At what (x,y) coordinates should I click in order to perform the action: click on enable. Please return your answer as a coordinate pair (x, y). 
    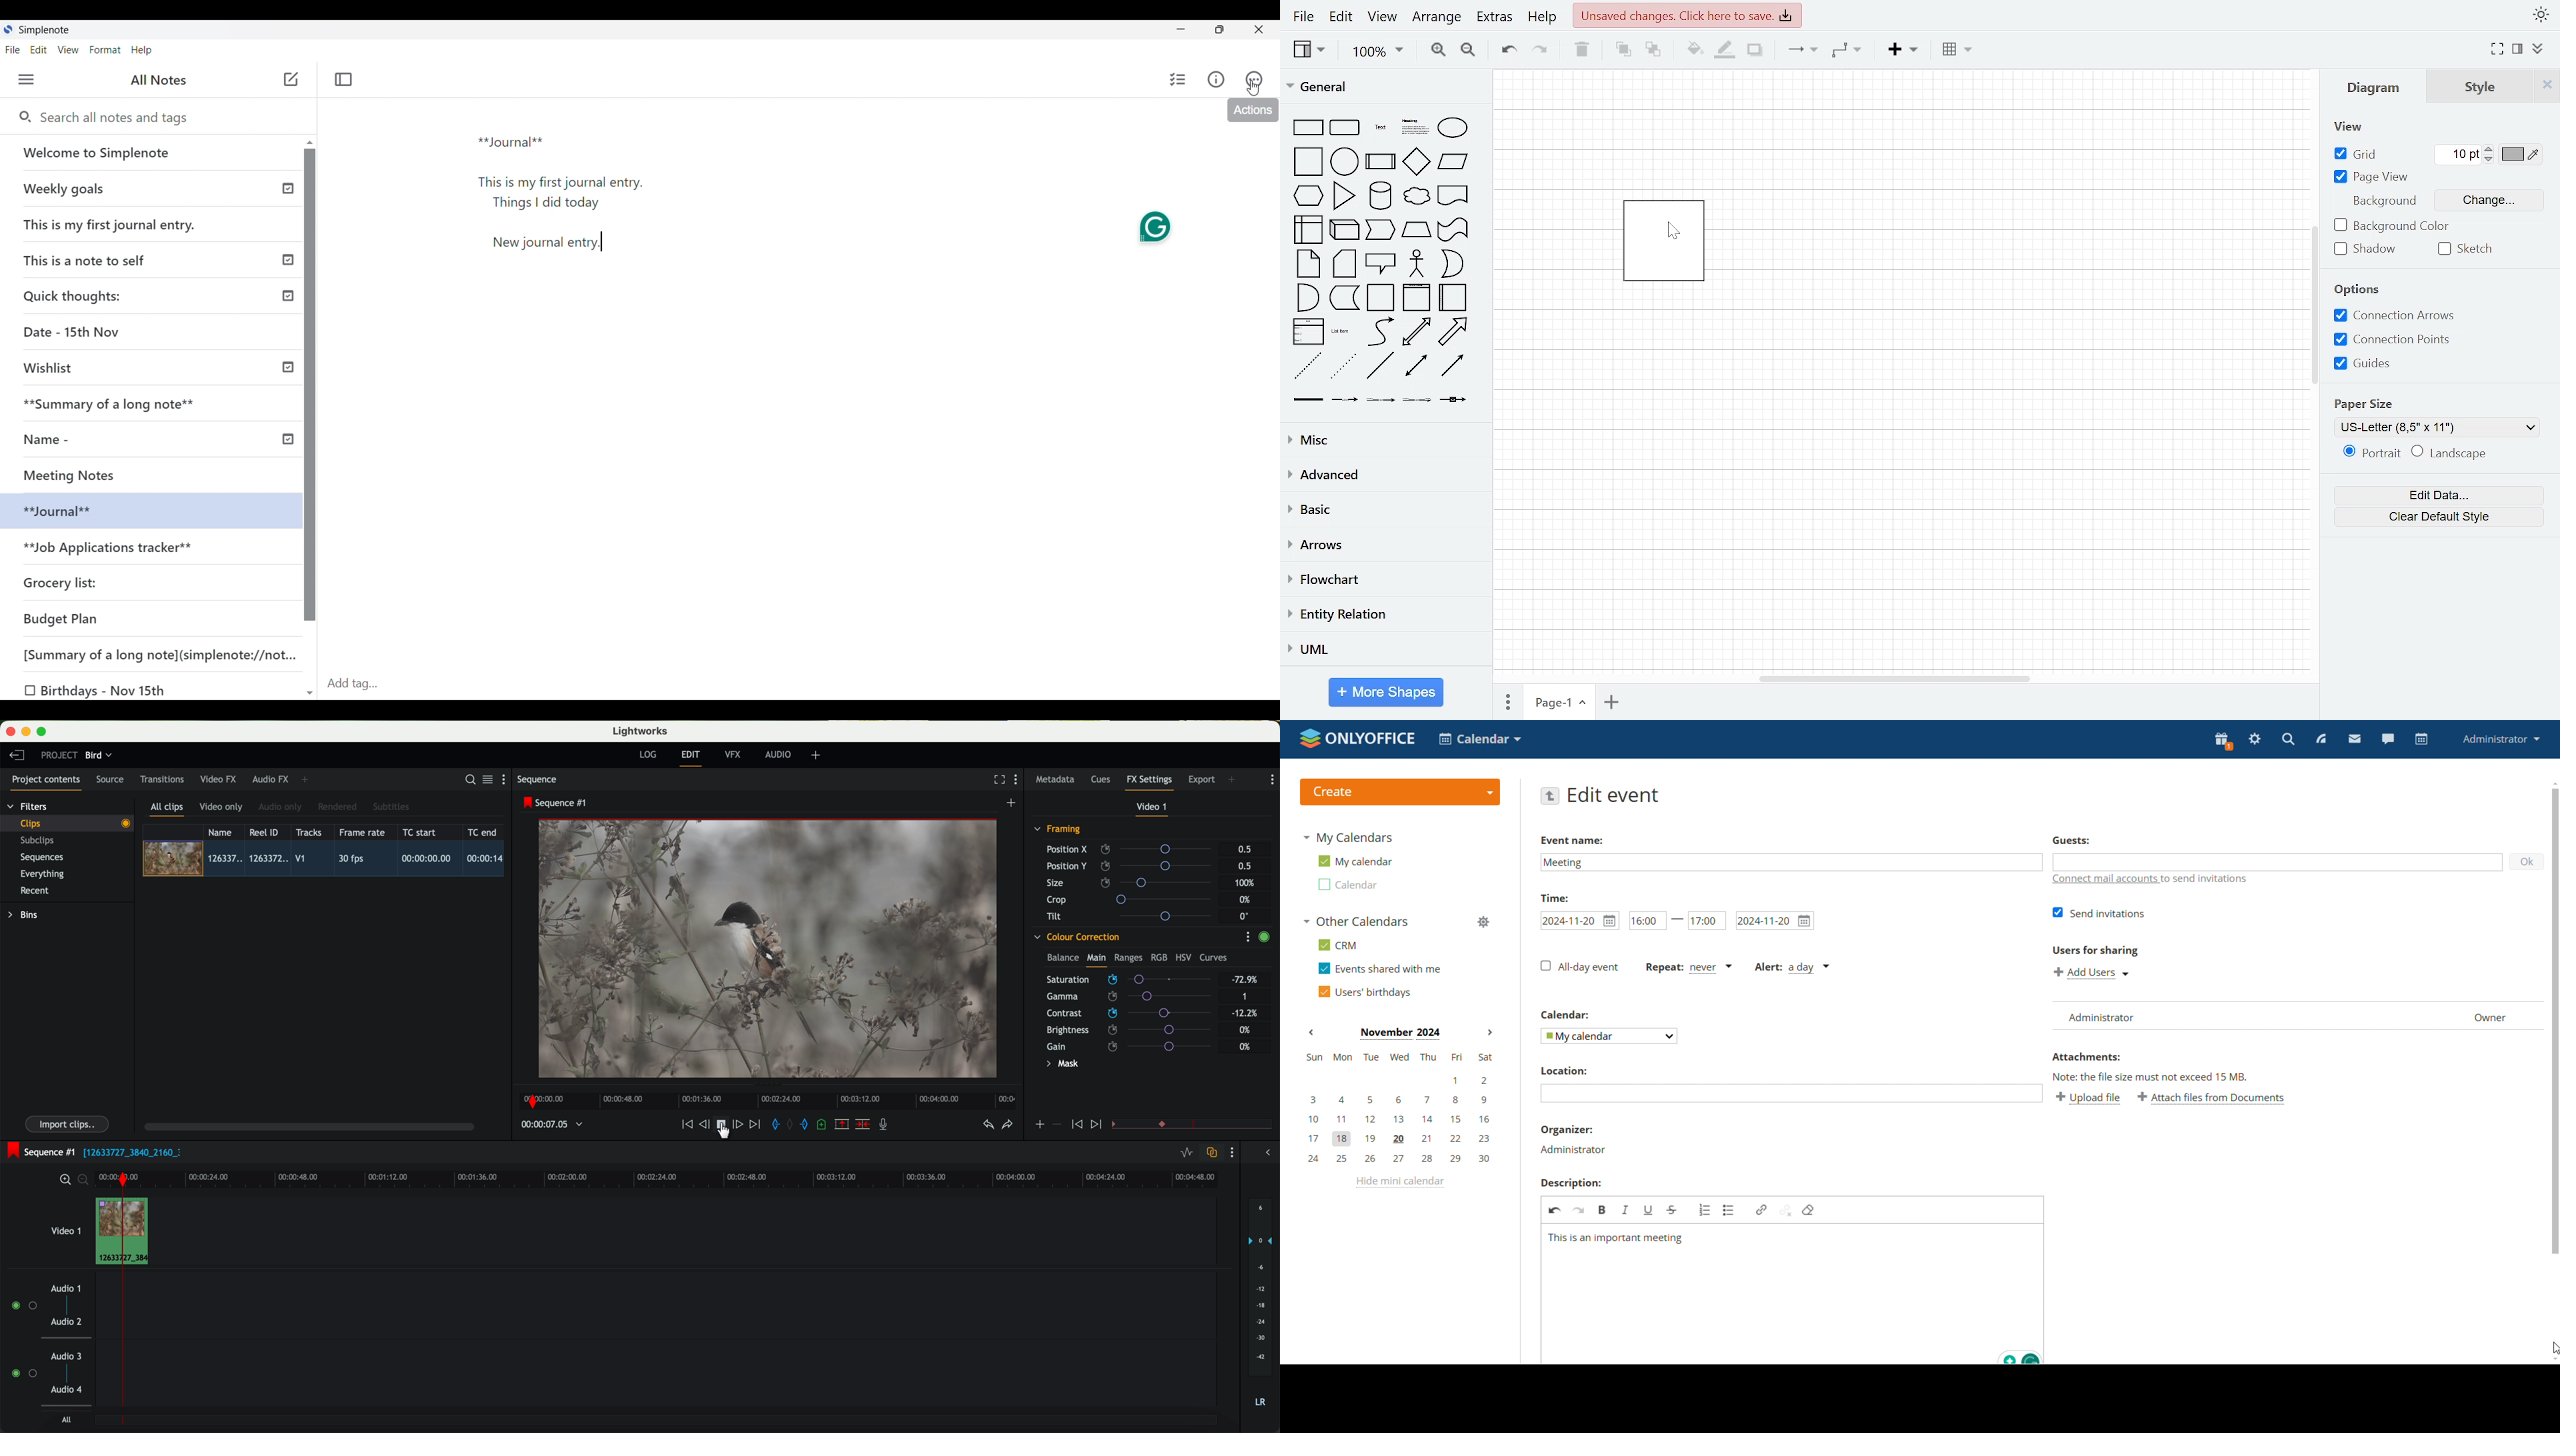
    Looking at the image, I should click on (1264, 938).